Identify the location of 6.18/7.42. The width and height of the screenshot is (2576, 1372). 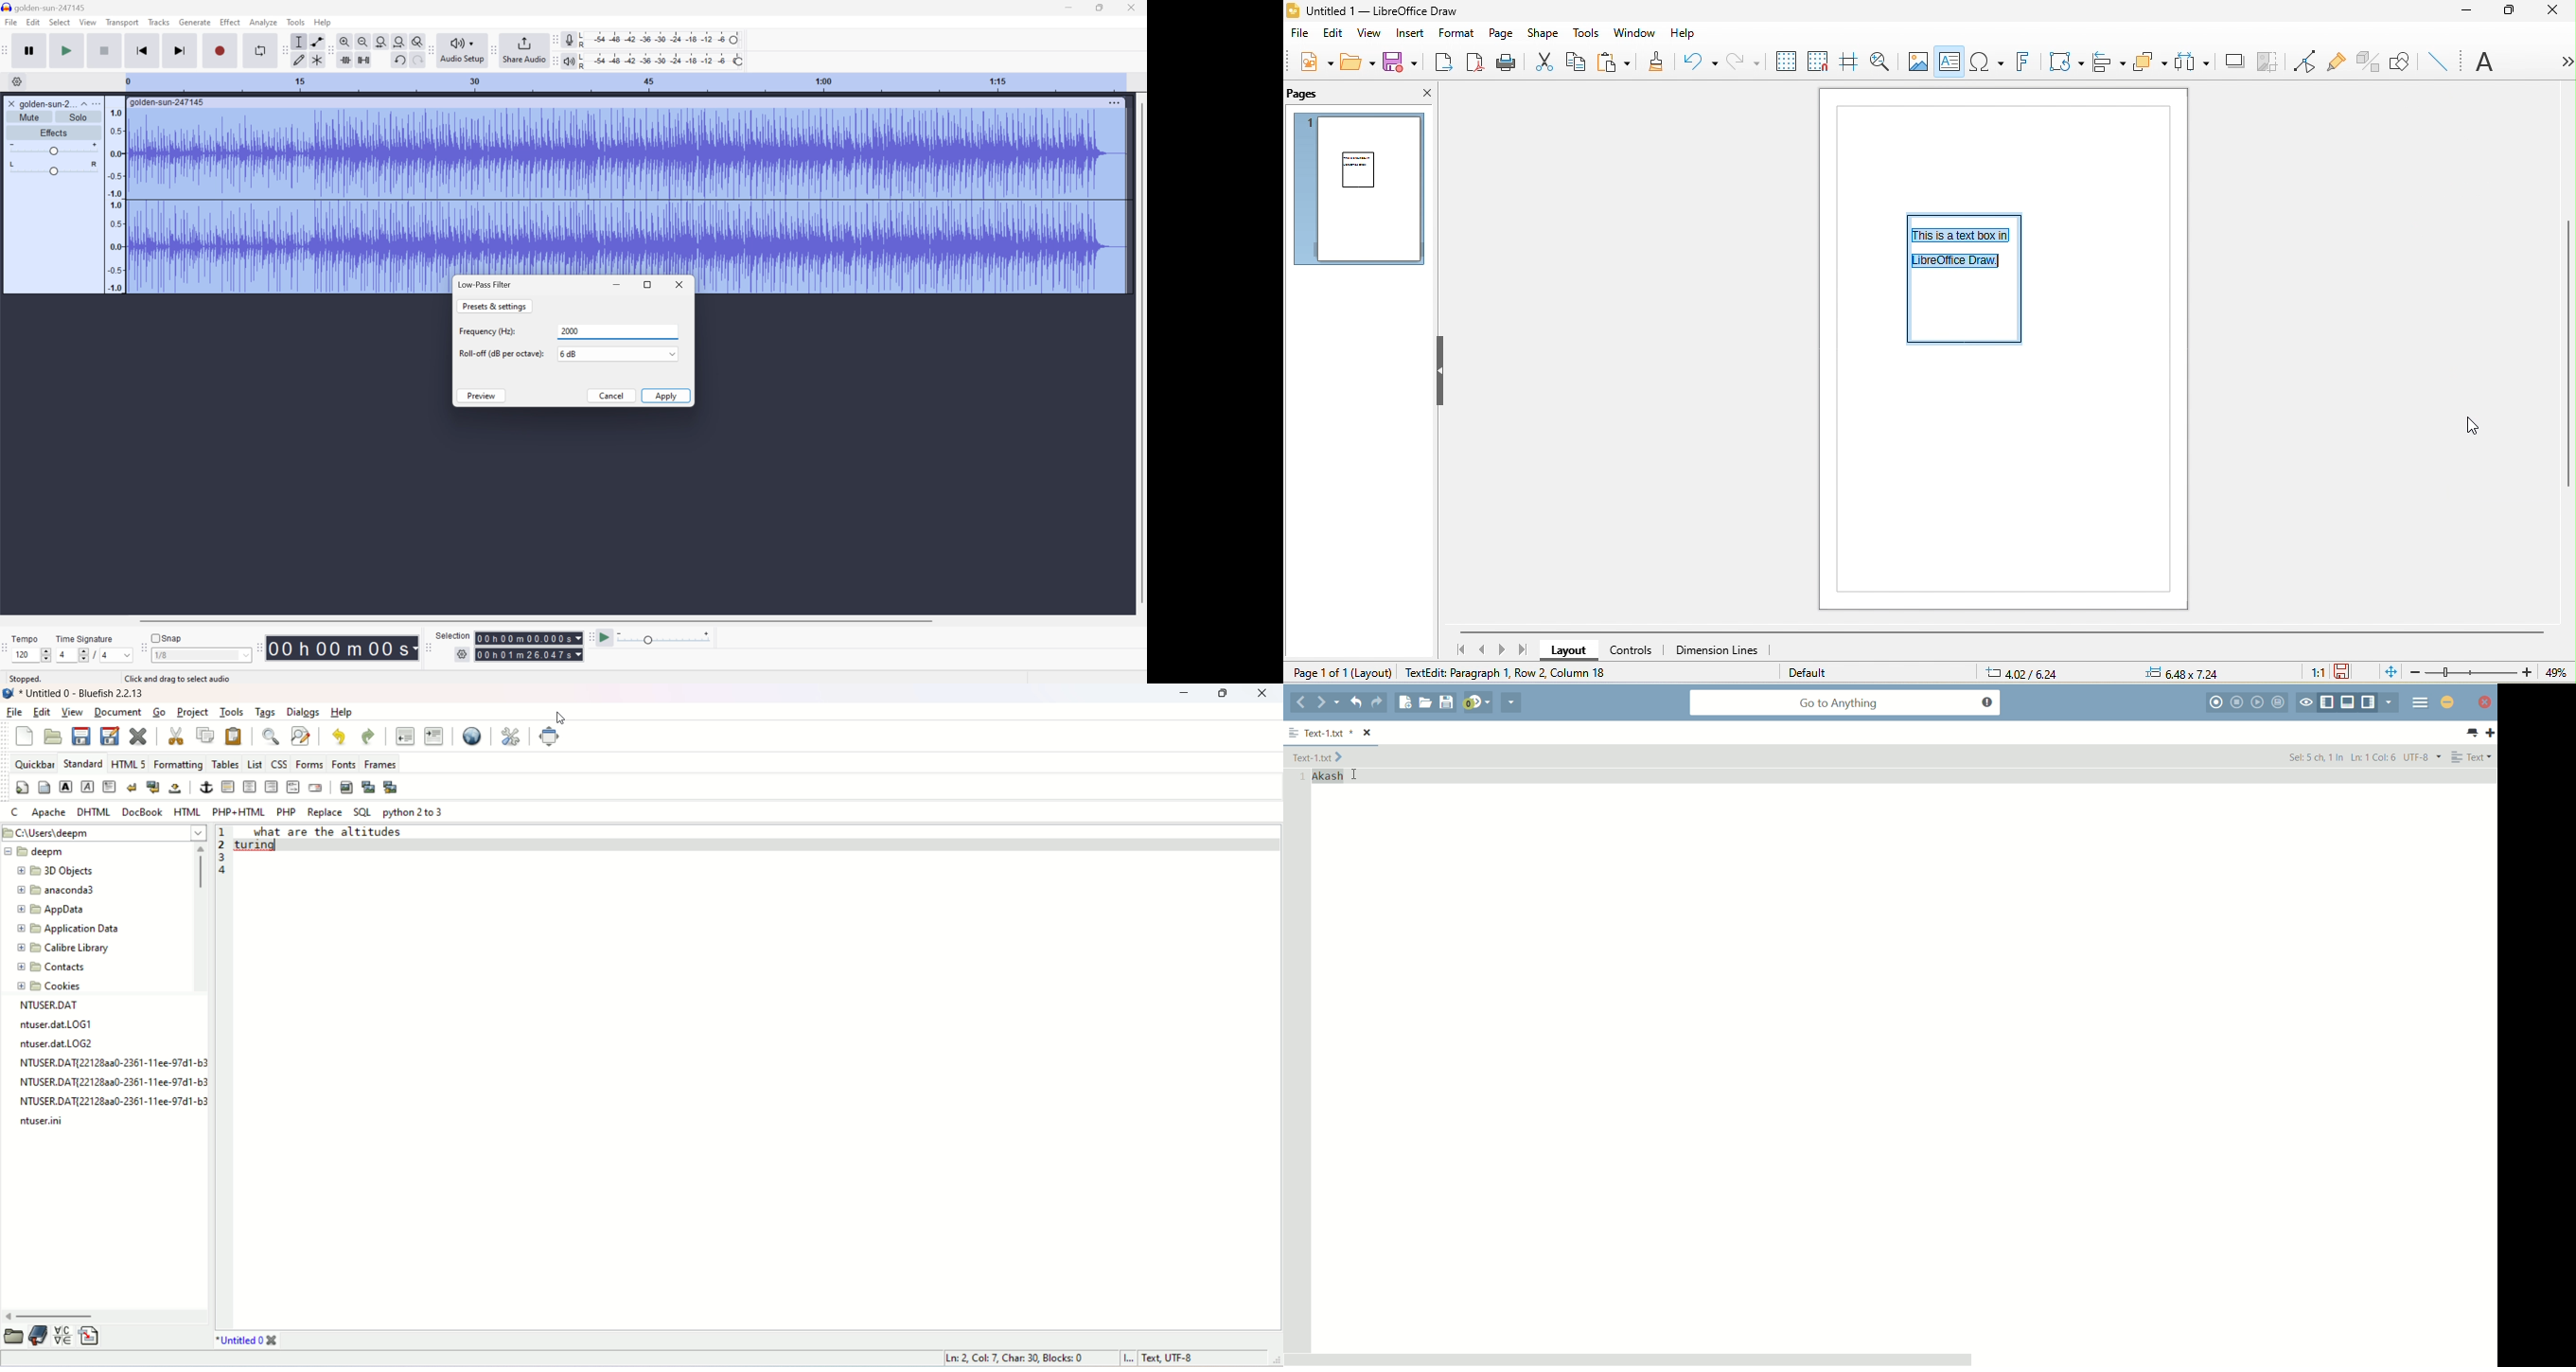
(2026, 672).